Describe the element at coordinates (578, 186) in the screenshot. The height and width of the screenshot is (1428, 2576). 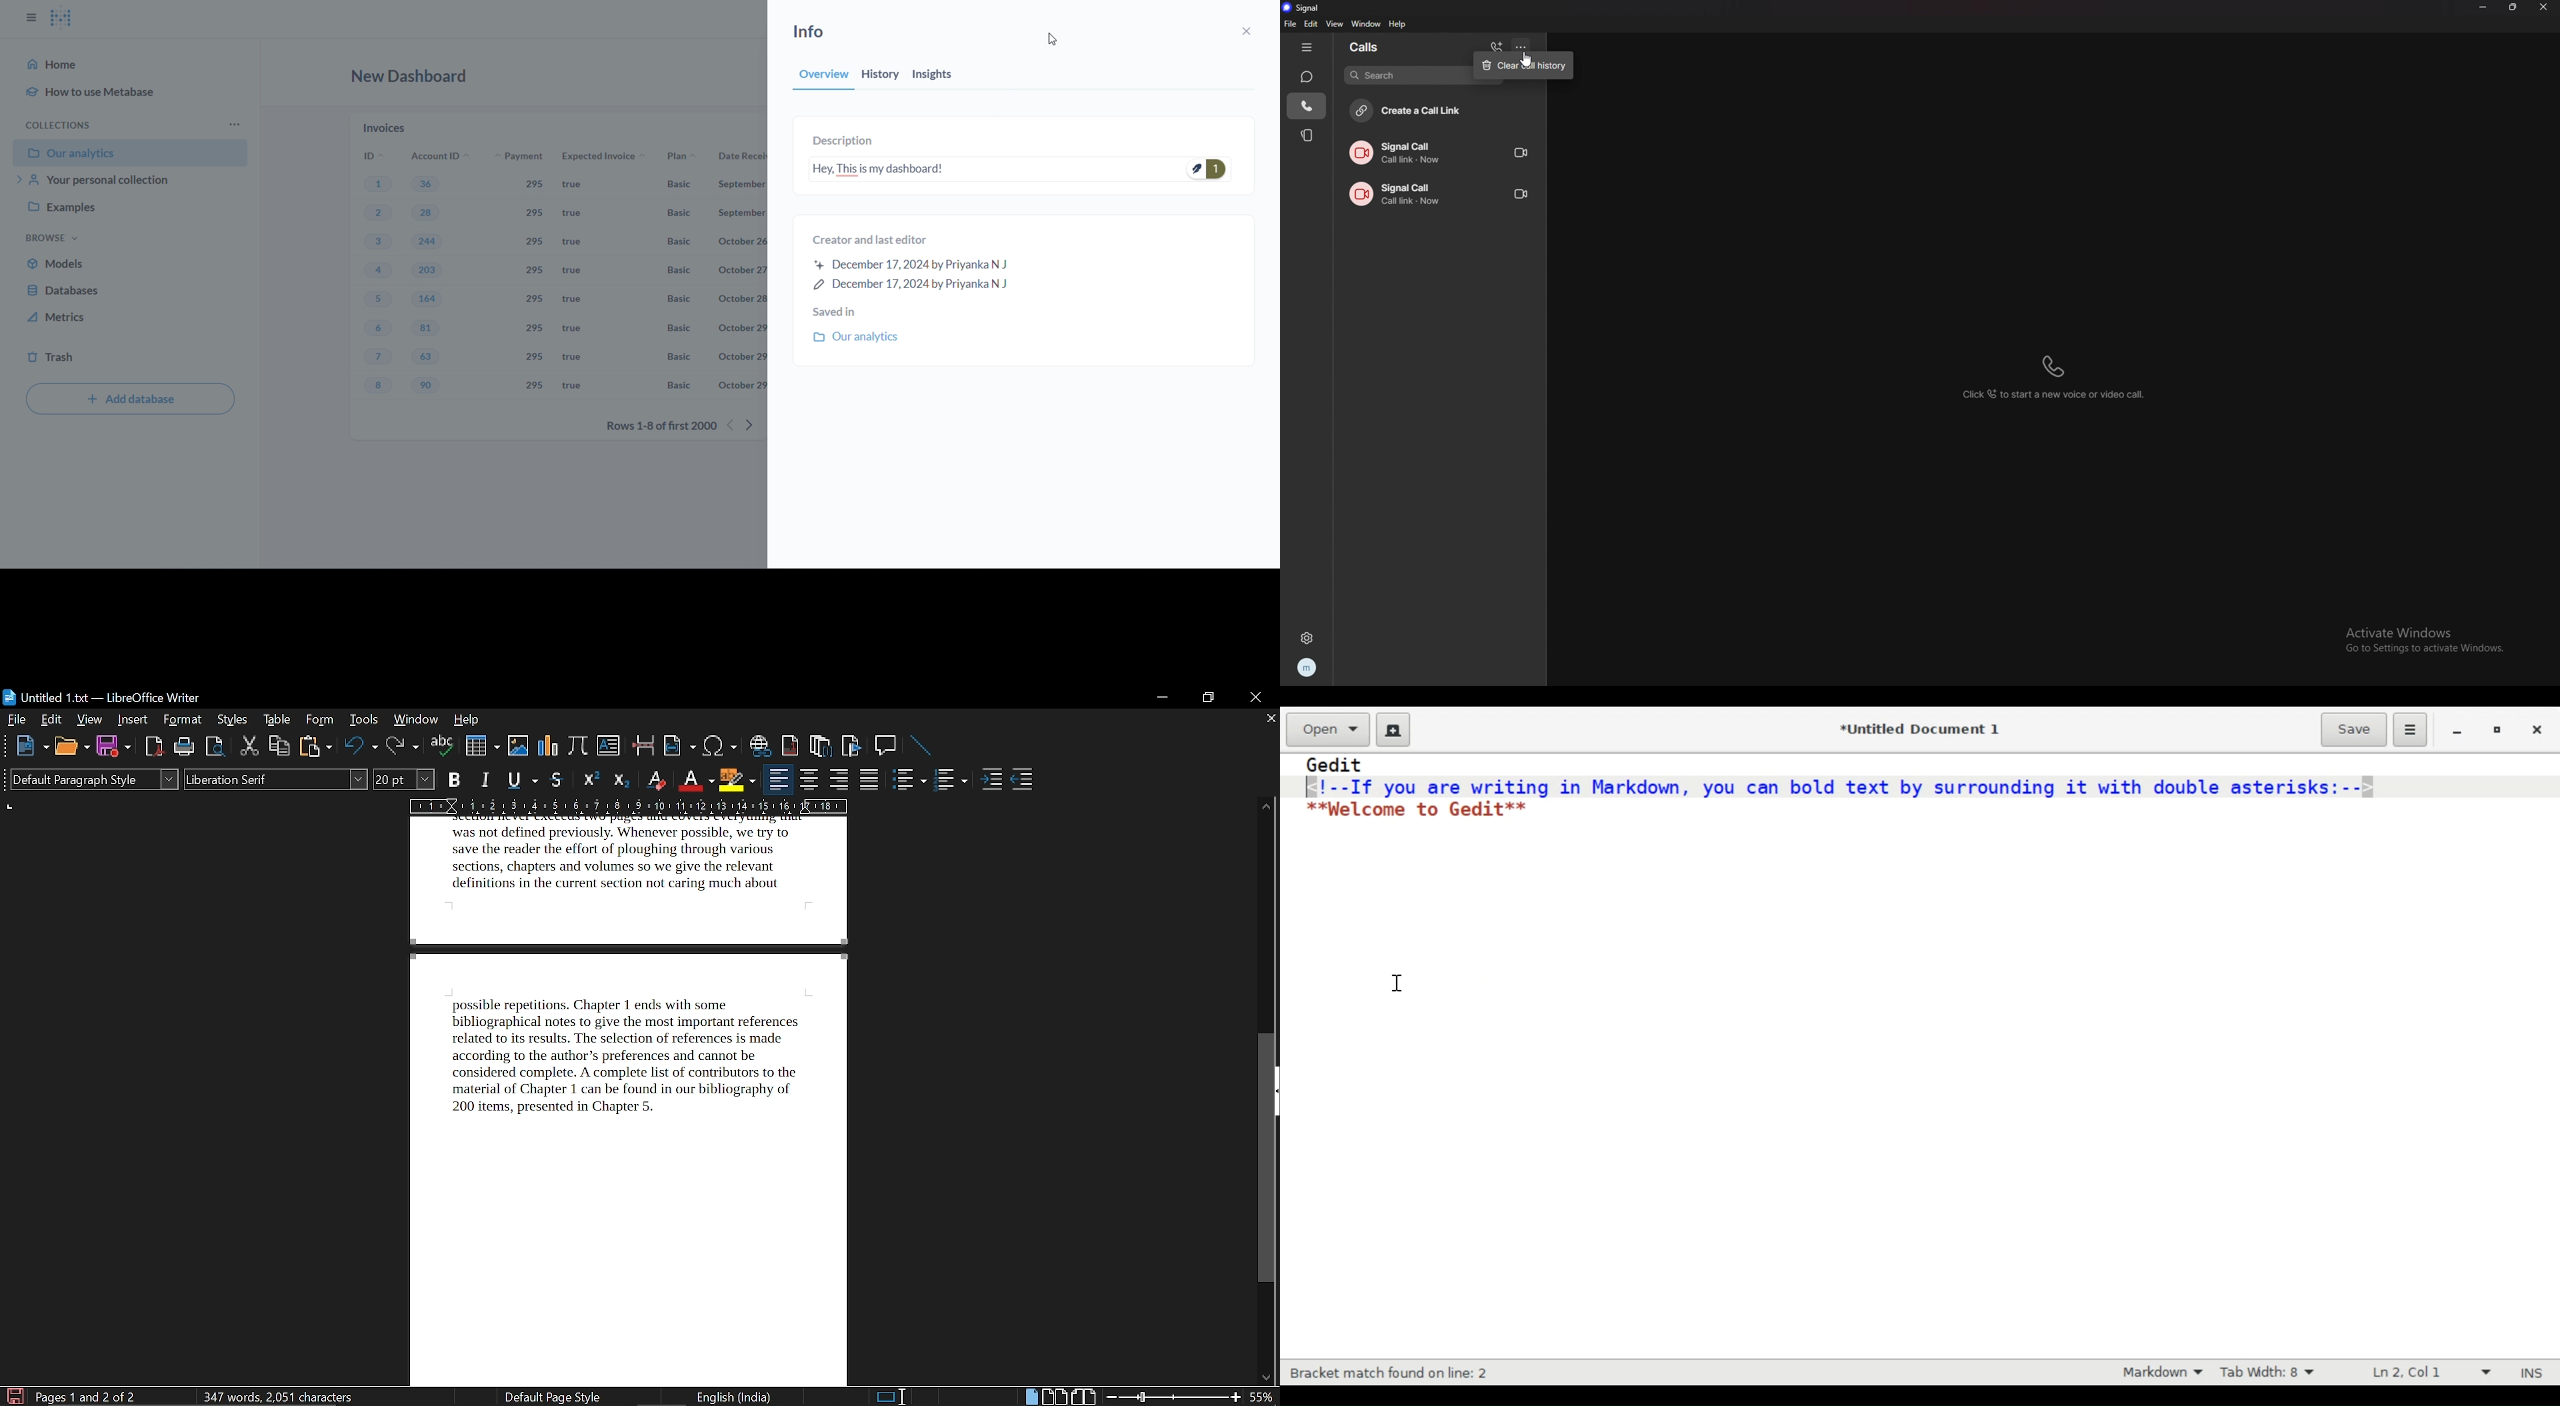
I see `true` at that location.